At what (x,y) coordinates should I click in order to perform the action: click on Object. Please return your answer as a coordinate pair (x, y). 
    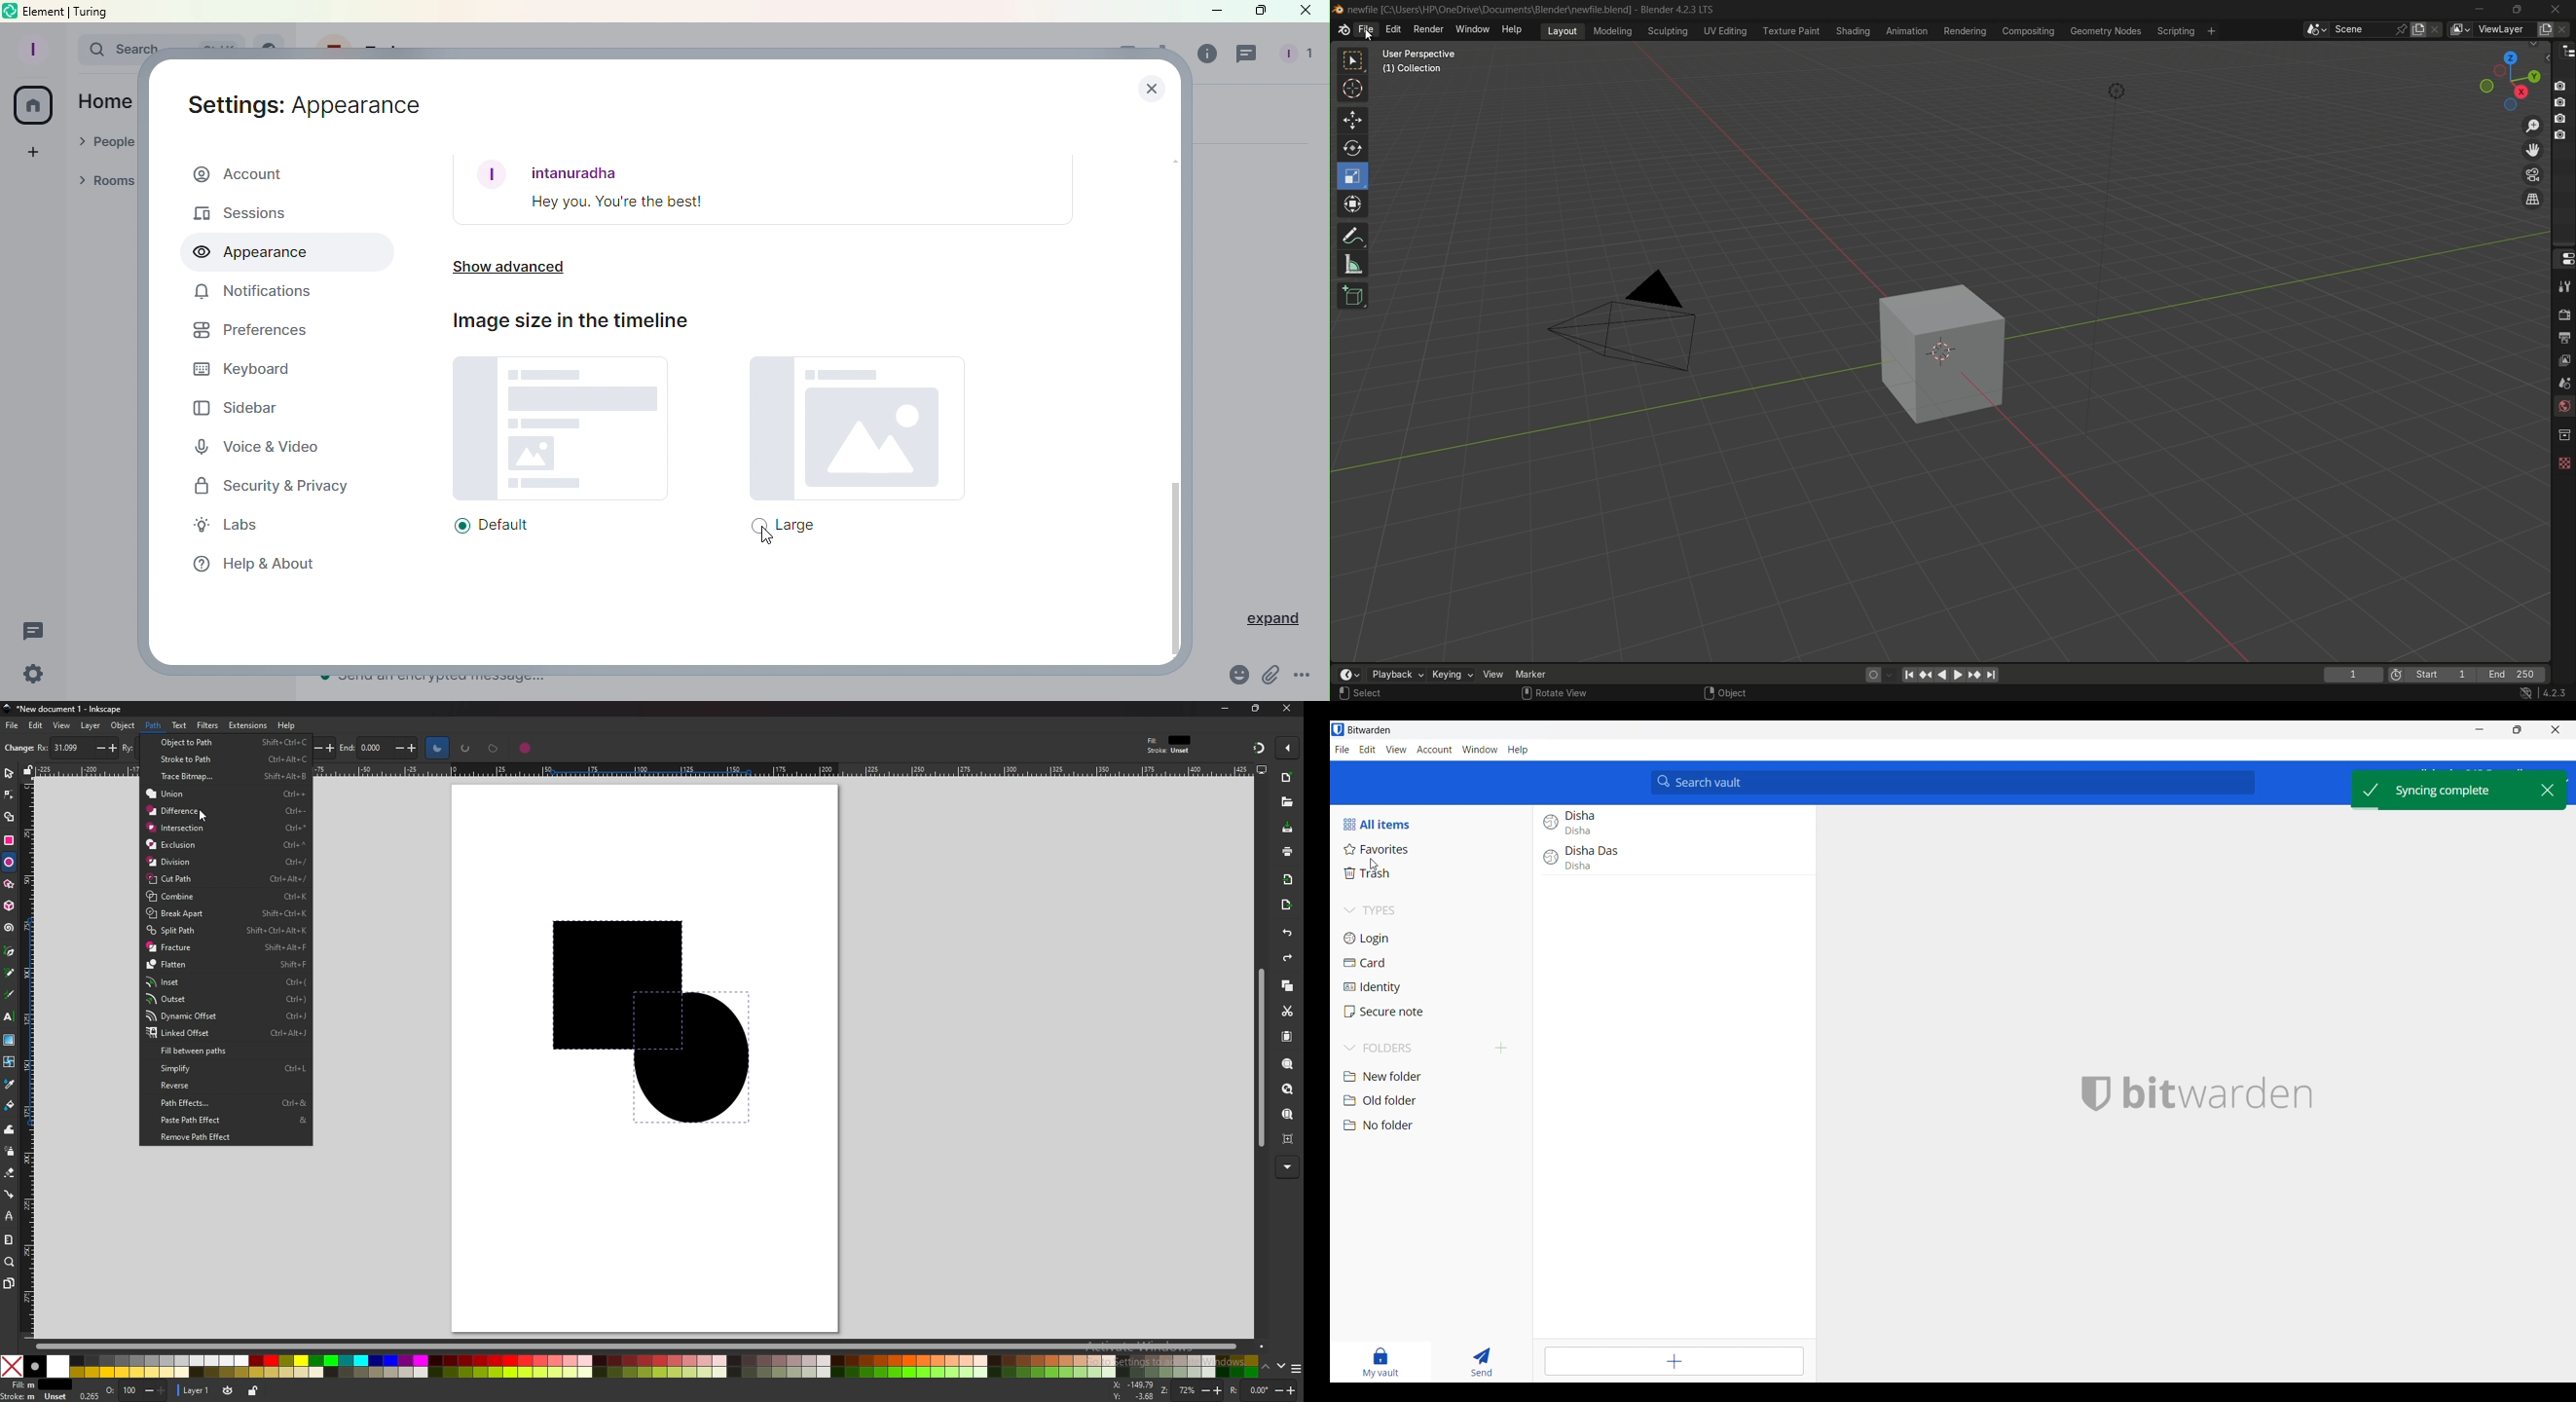
    Looking at the image, I should click on (1741, 689).